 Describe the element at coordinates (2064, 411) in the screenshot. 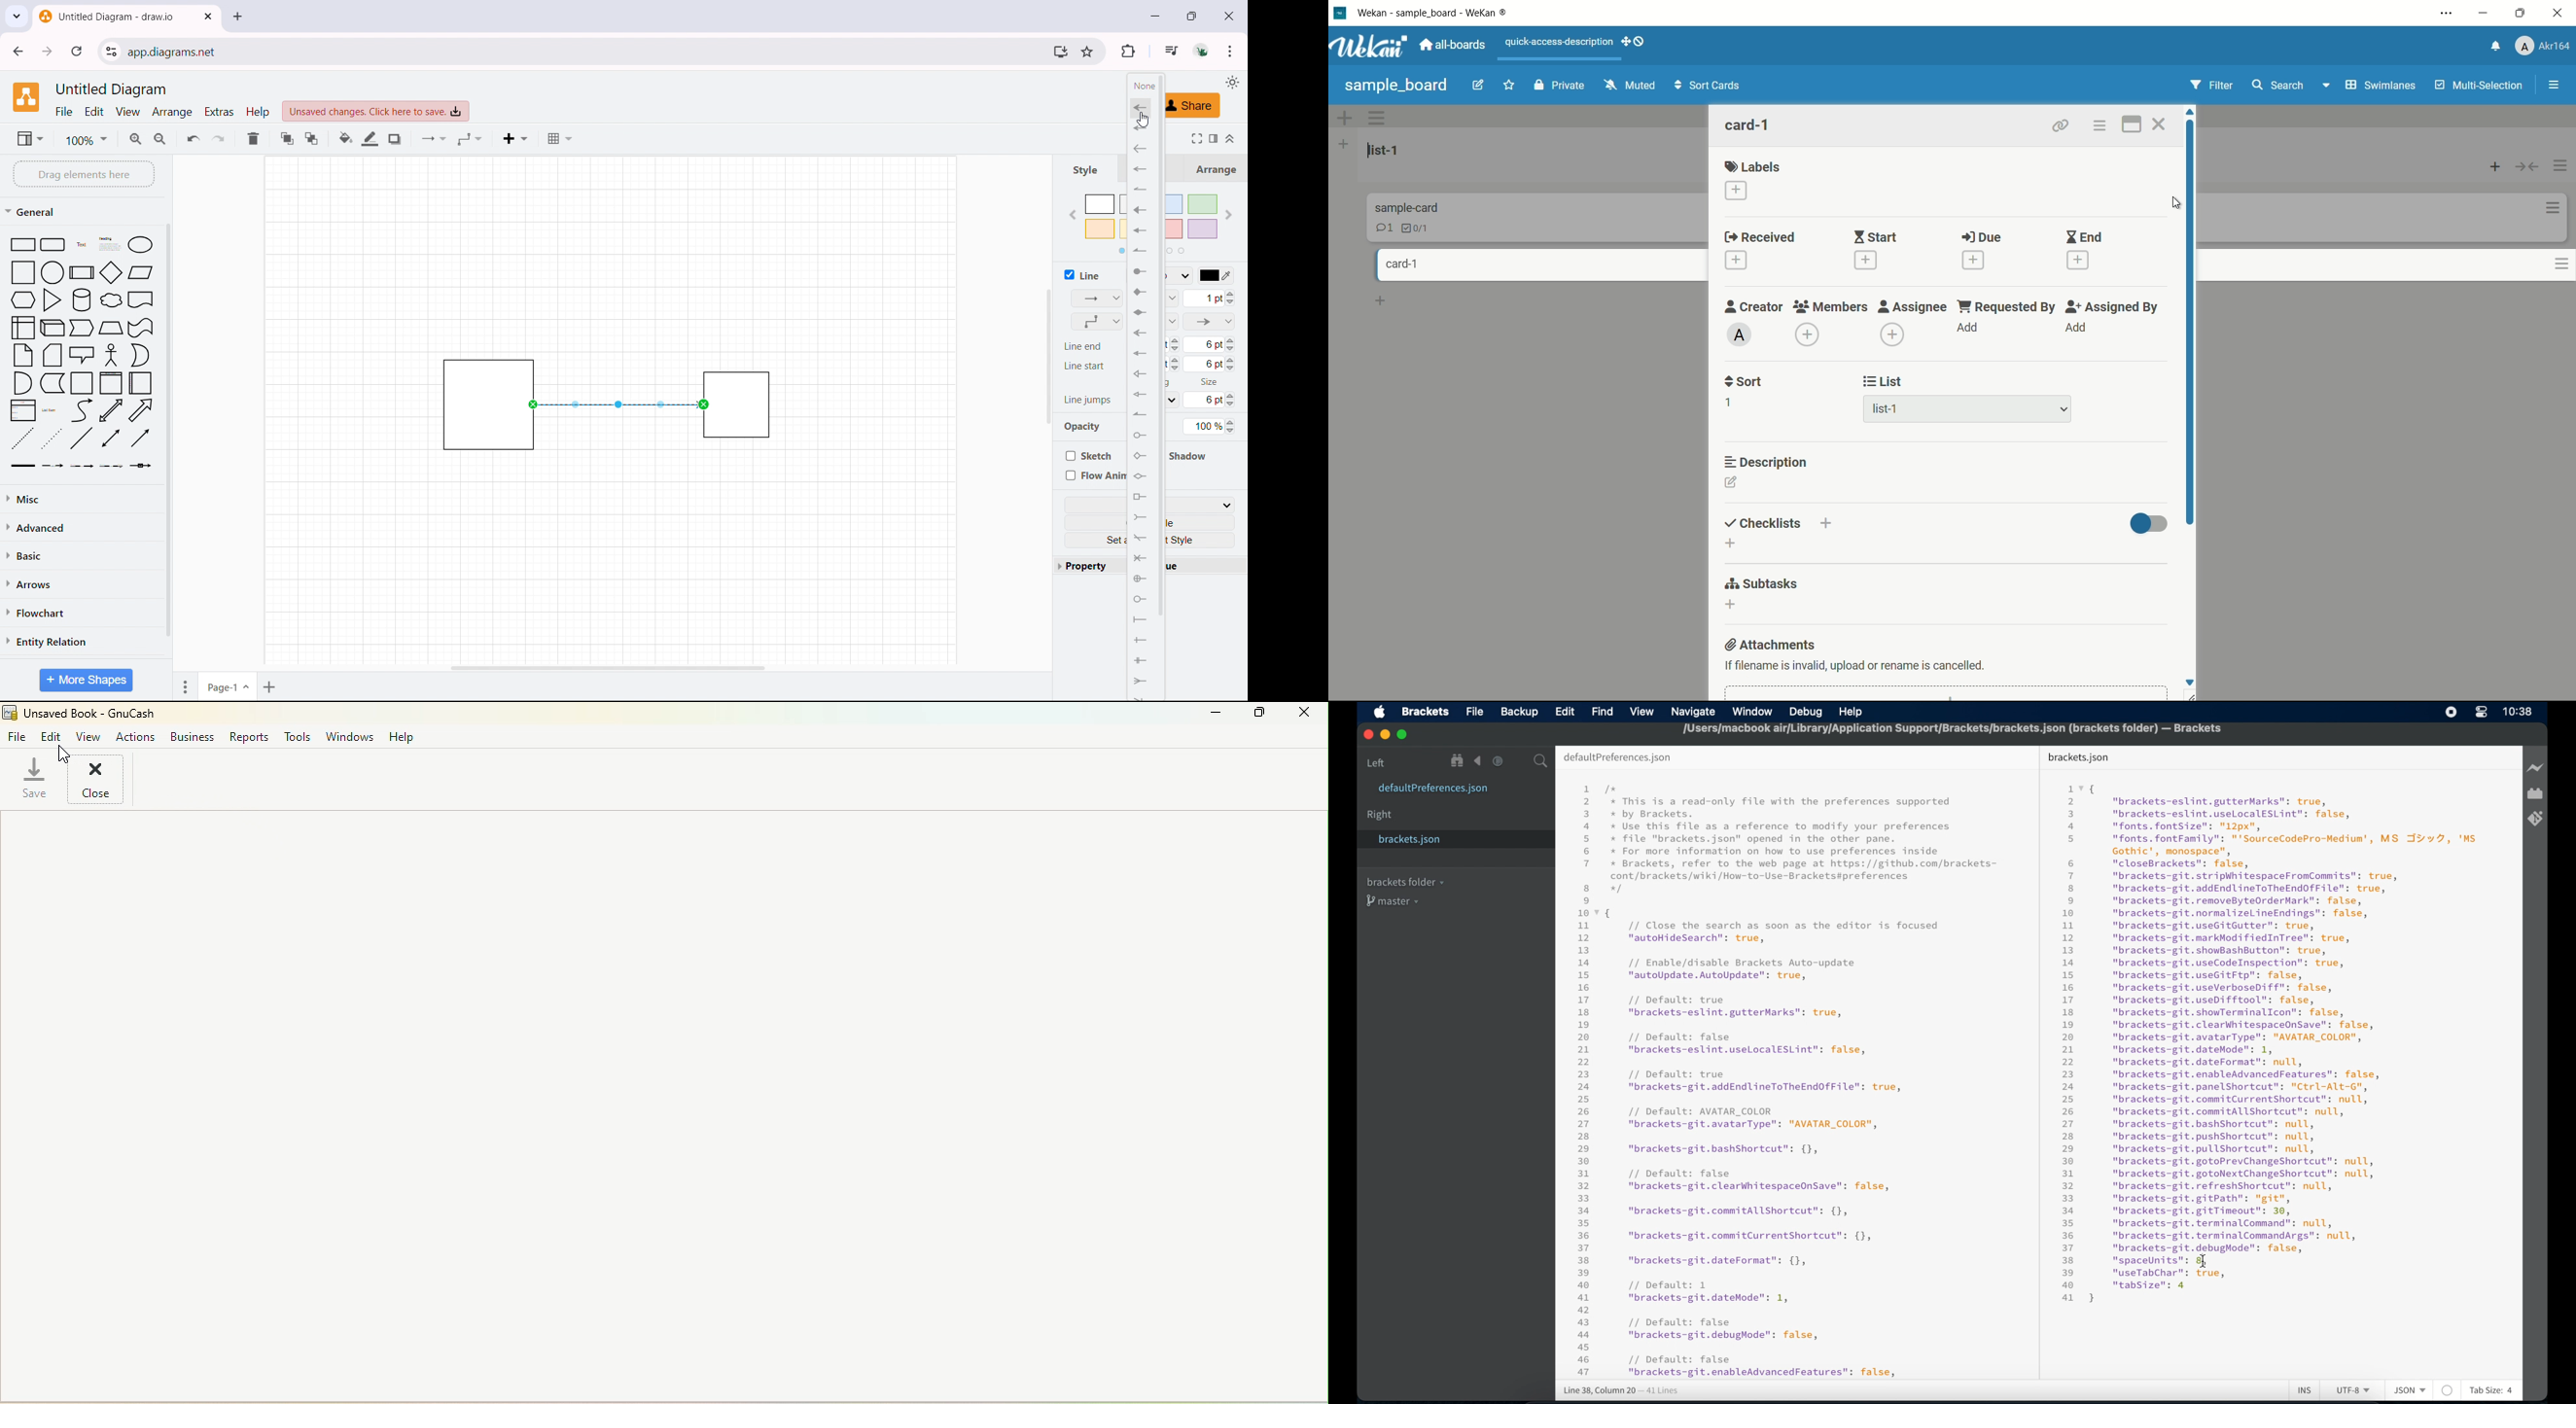

I see `dropdown` at that location.